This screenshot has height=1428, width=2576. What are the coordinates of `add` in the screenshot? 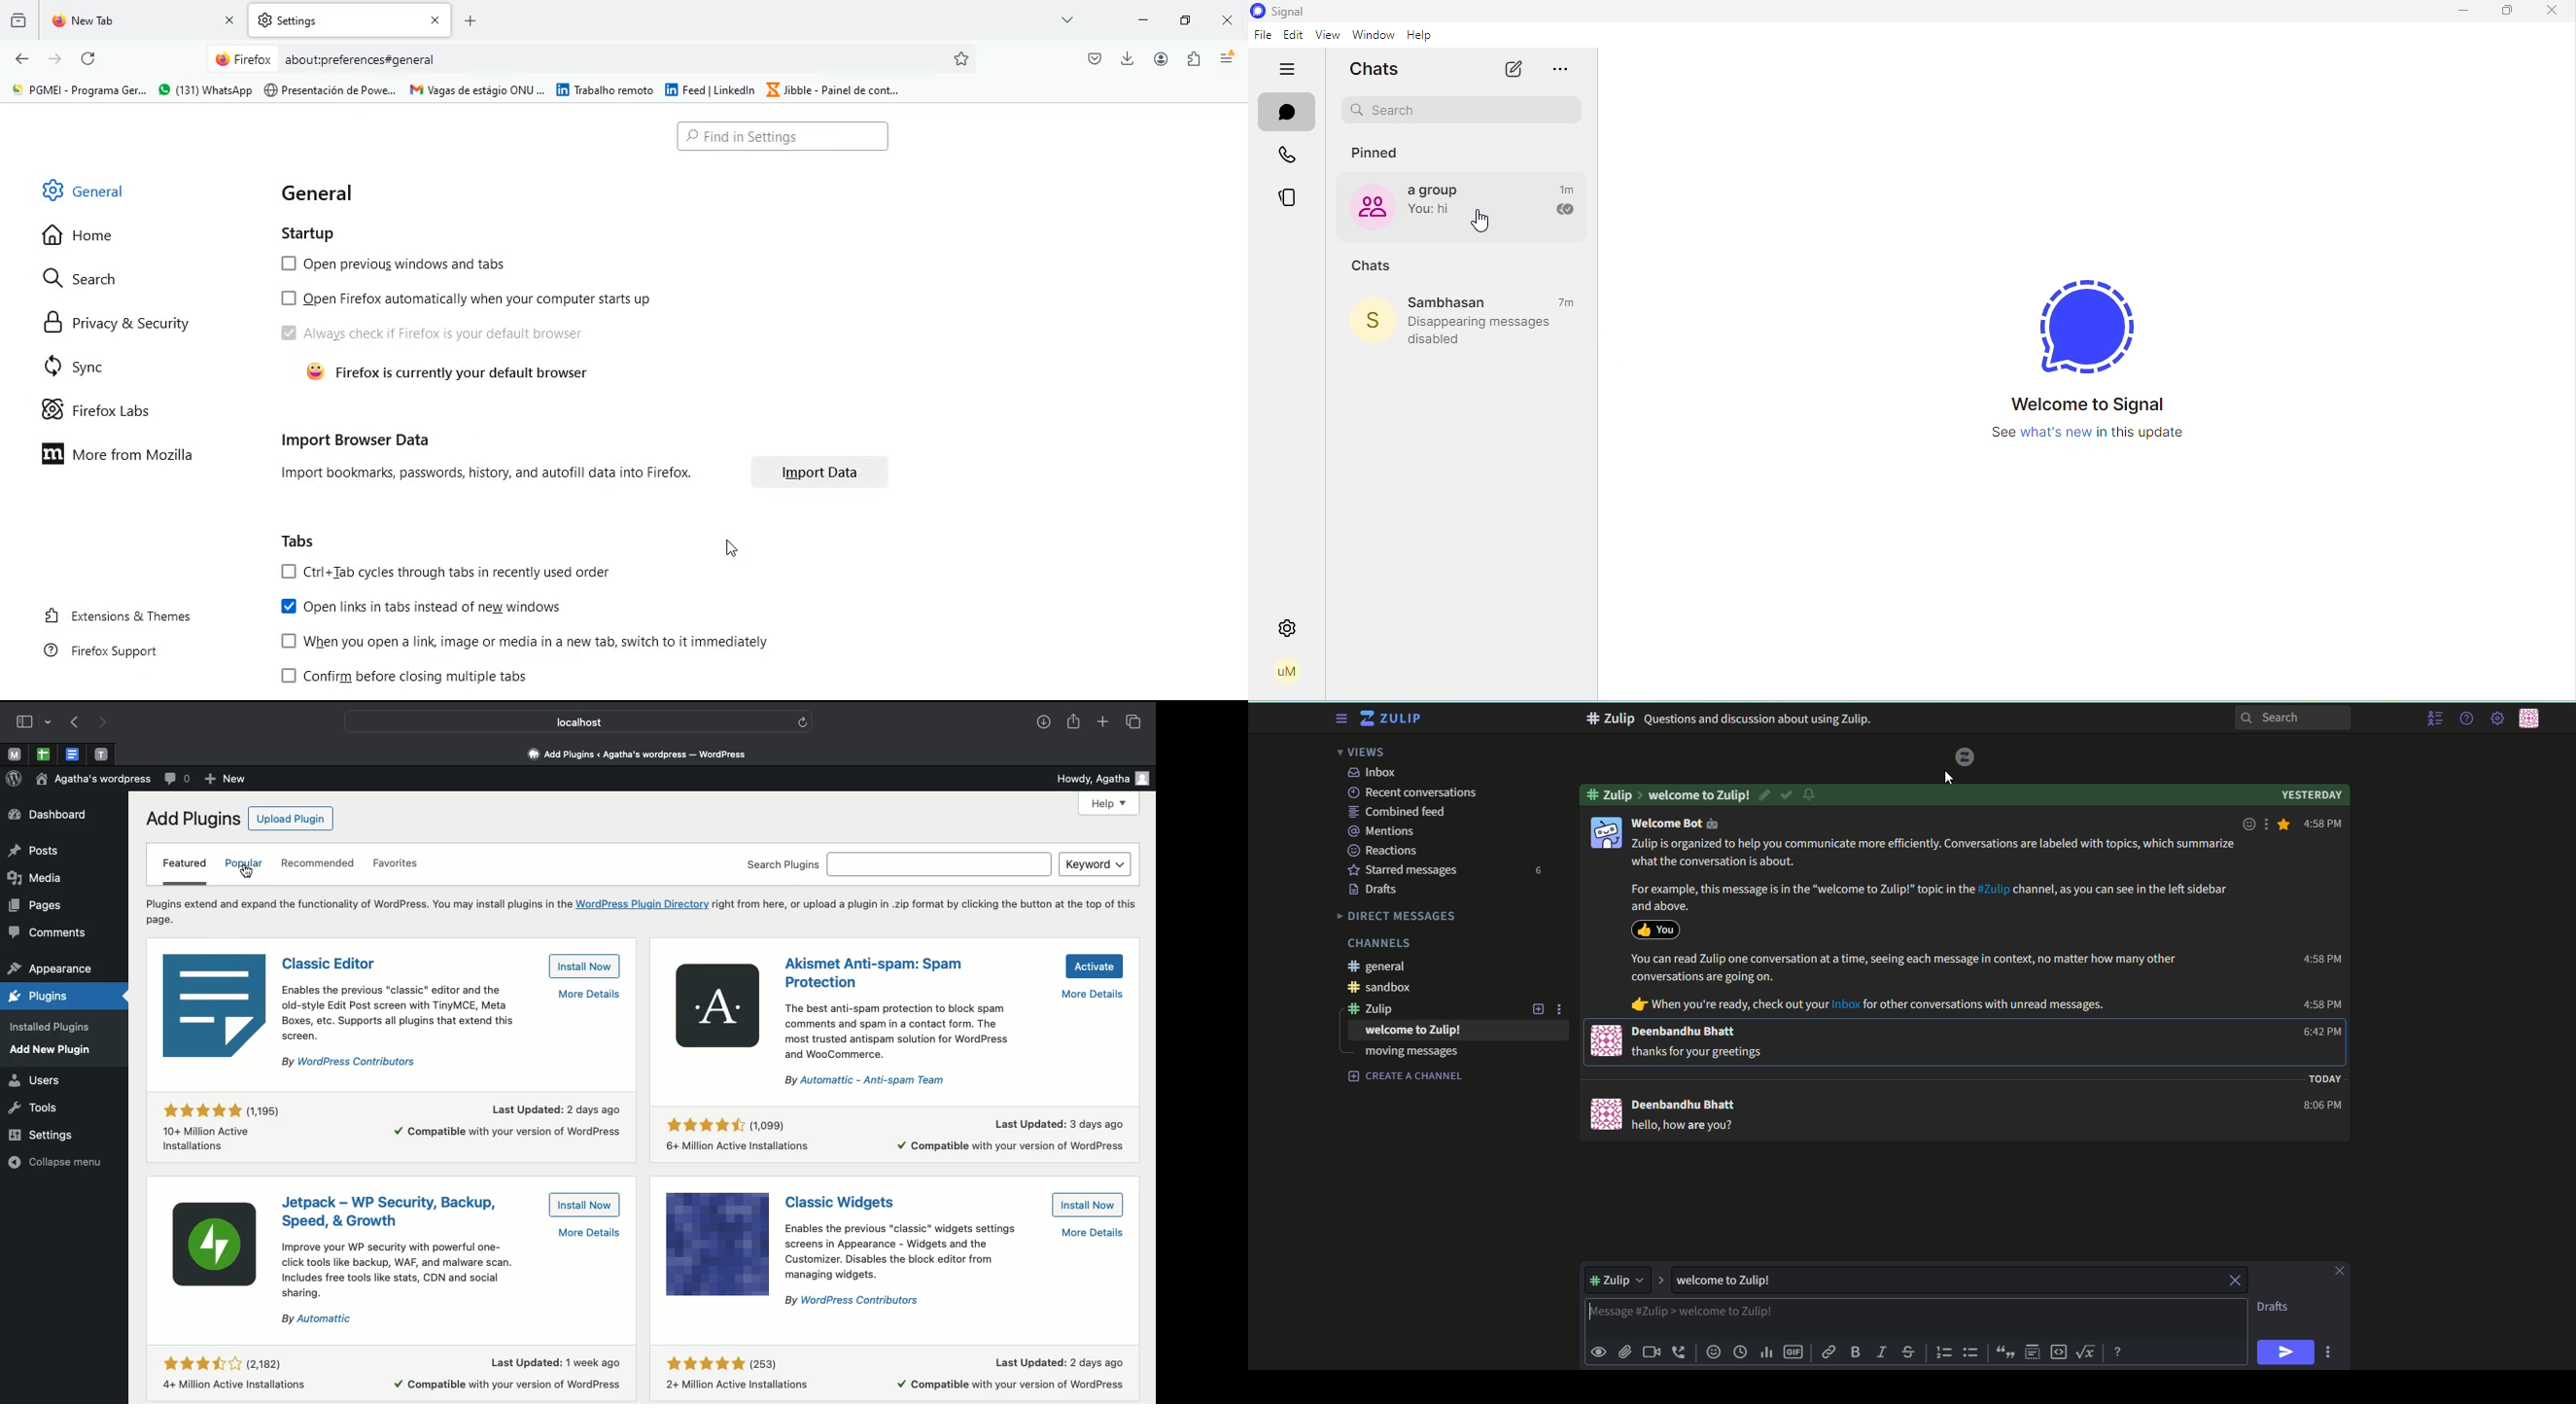 It's located at (1536, 1008).